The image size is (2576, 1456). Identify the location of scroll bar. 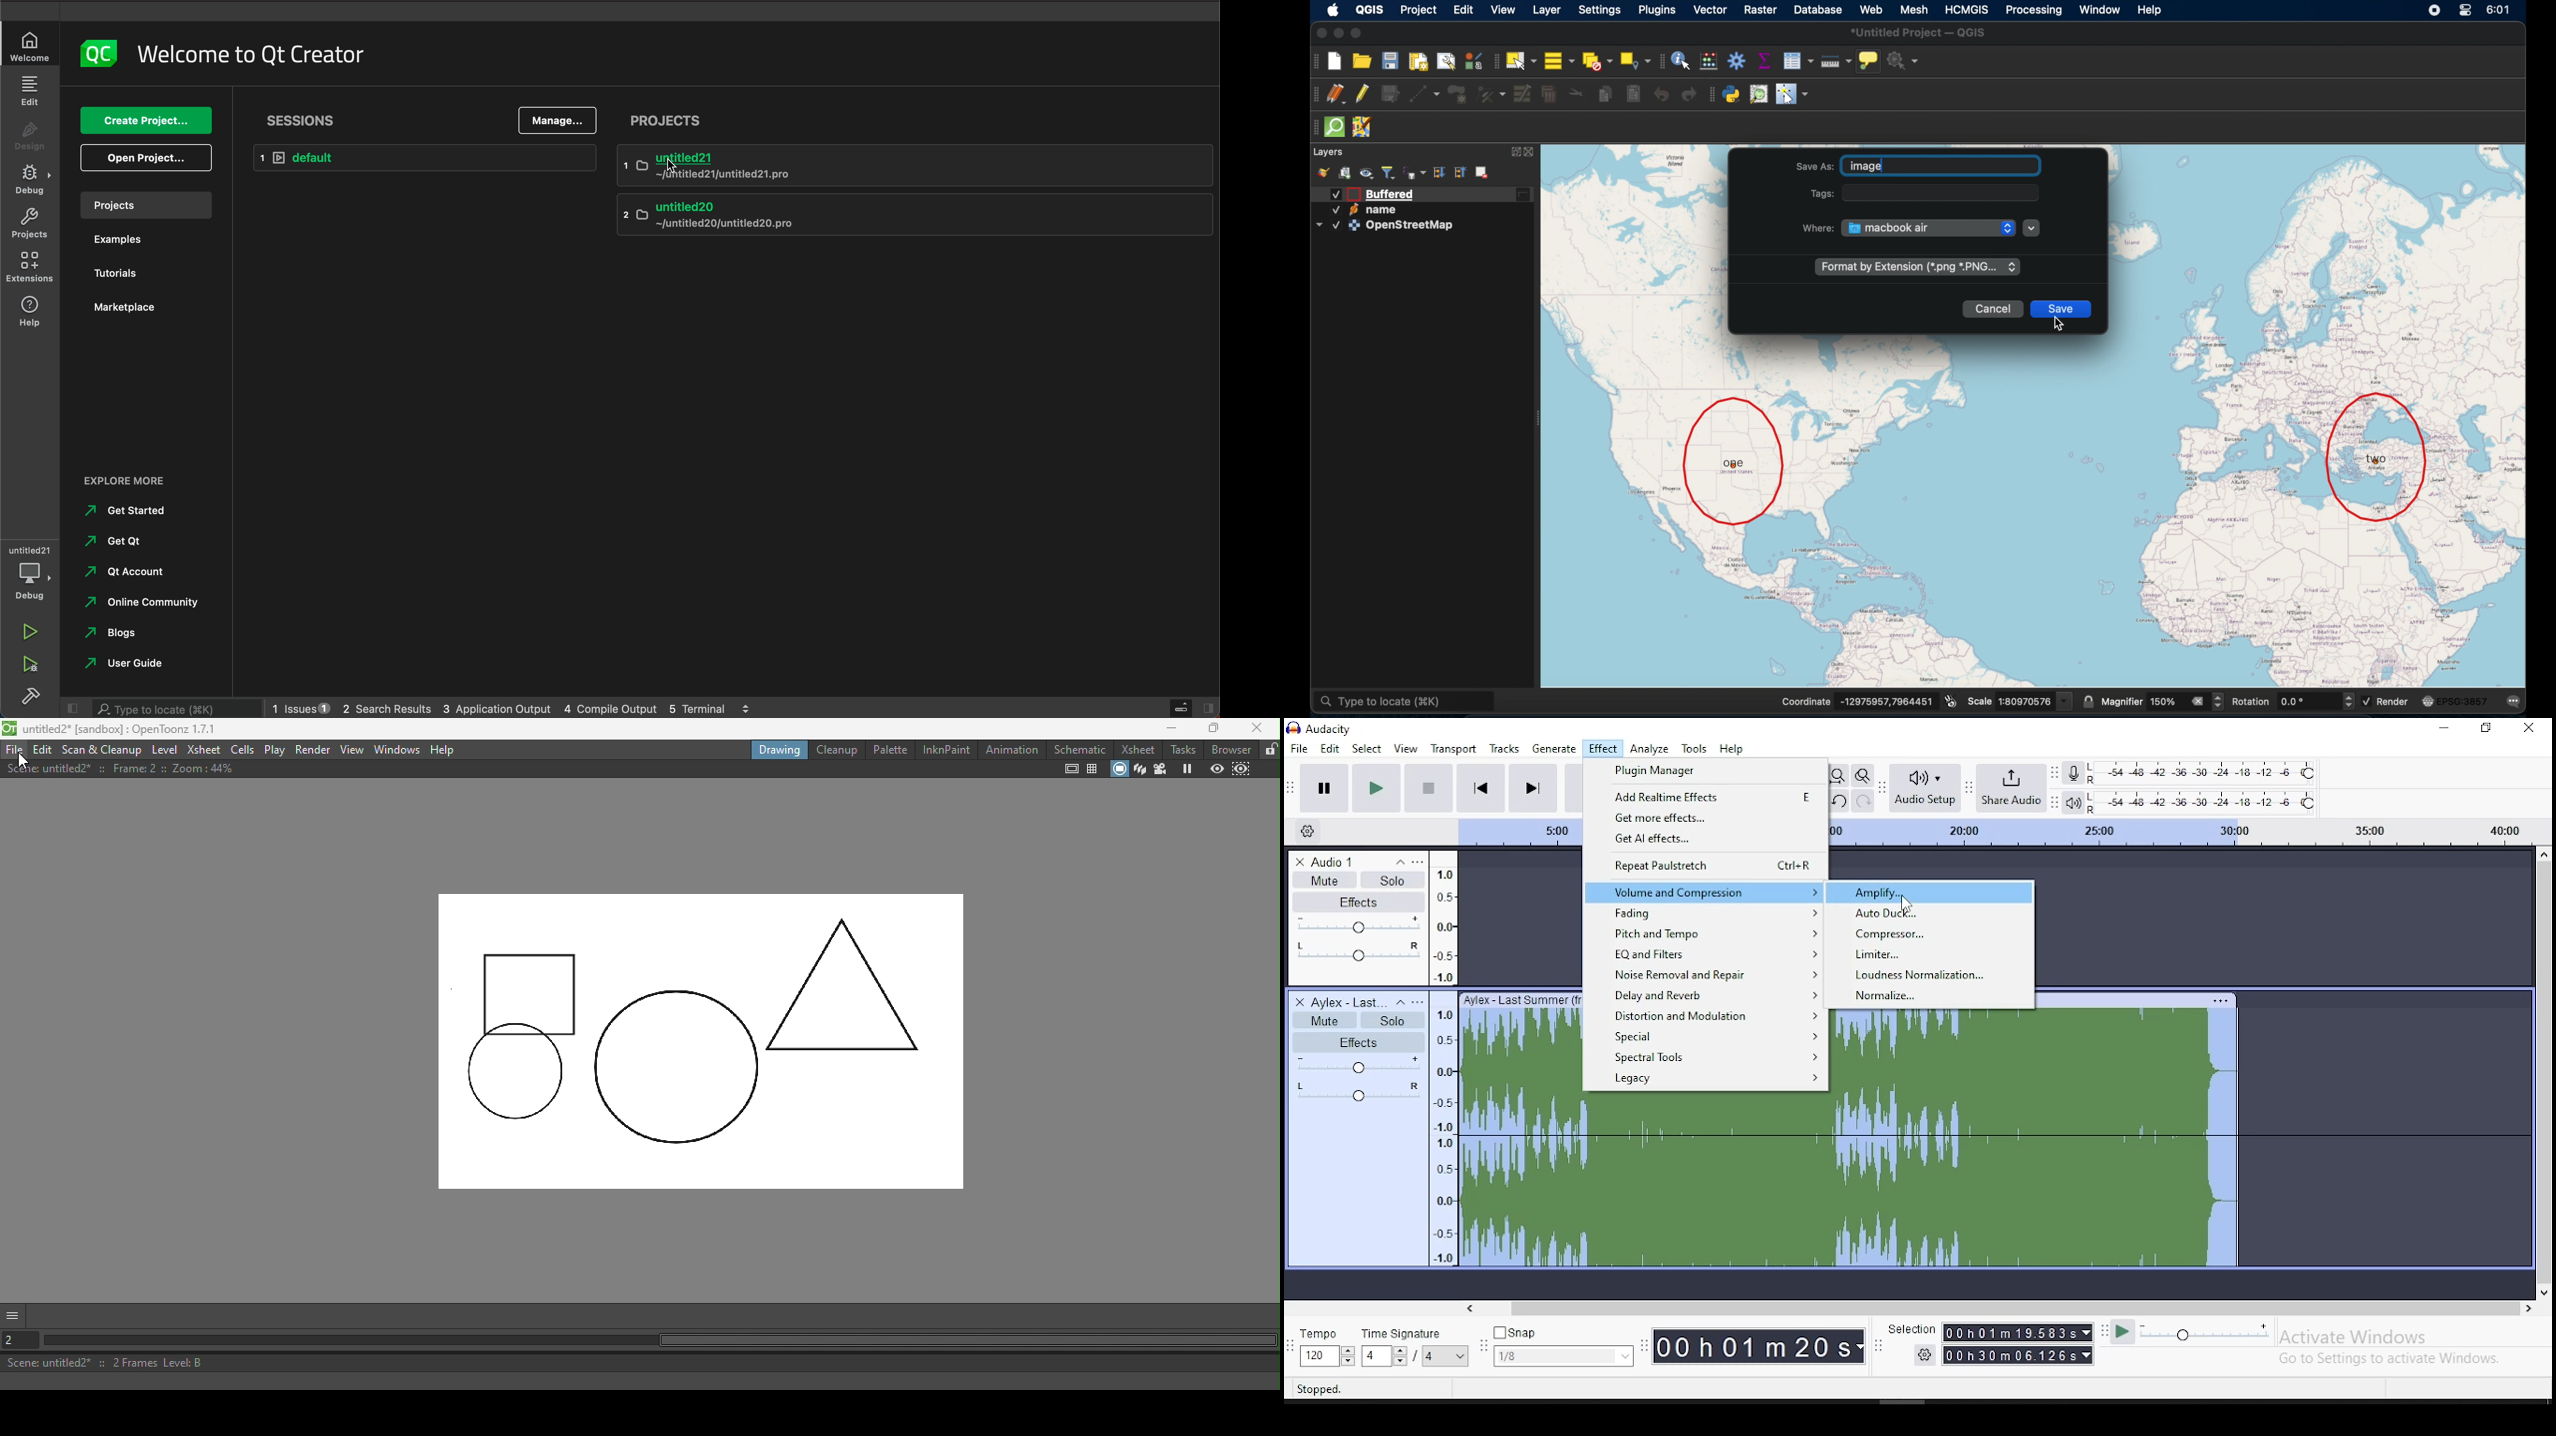
(2542, 1070).